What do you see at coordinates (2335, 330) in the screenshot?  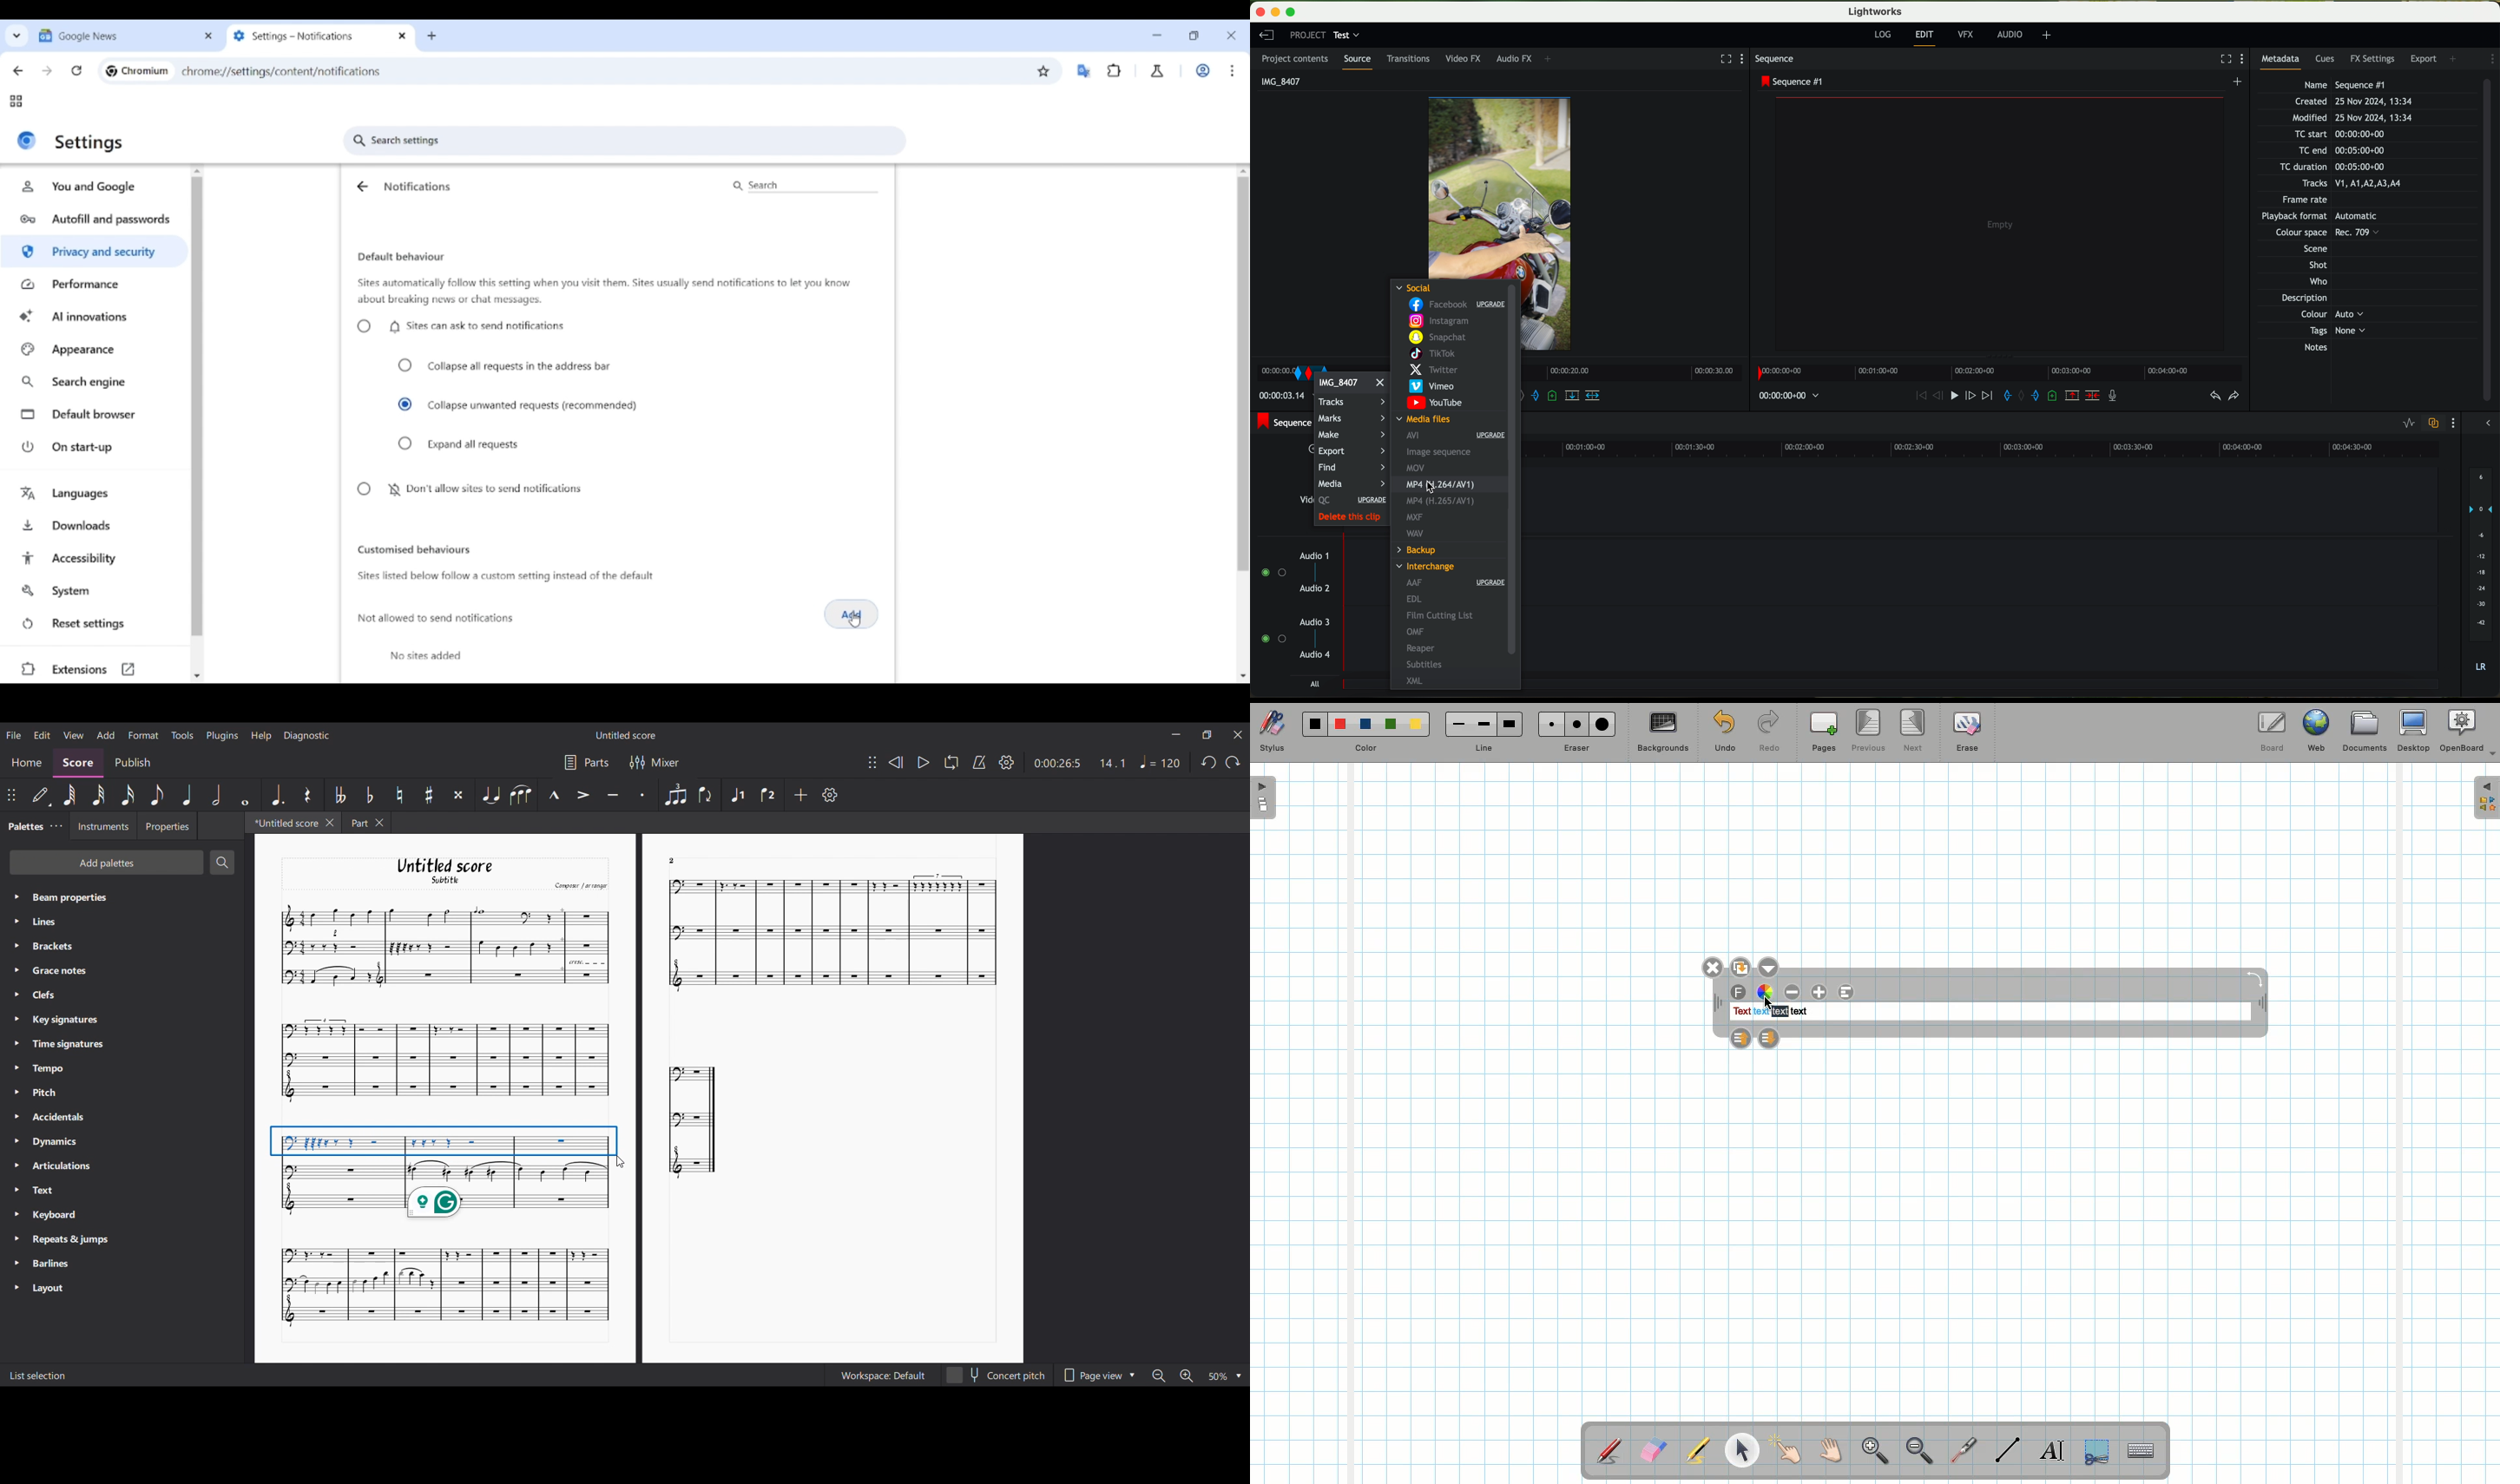 I see `Tags None` at bounding box center [2335, 330].